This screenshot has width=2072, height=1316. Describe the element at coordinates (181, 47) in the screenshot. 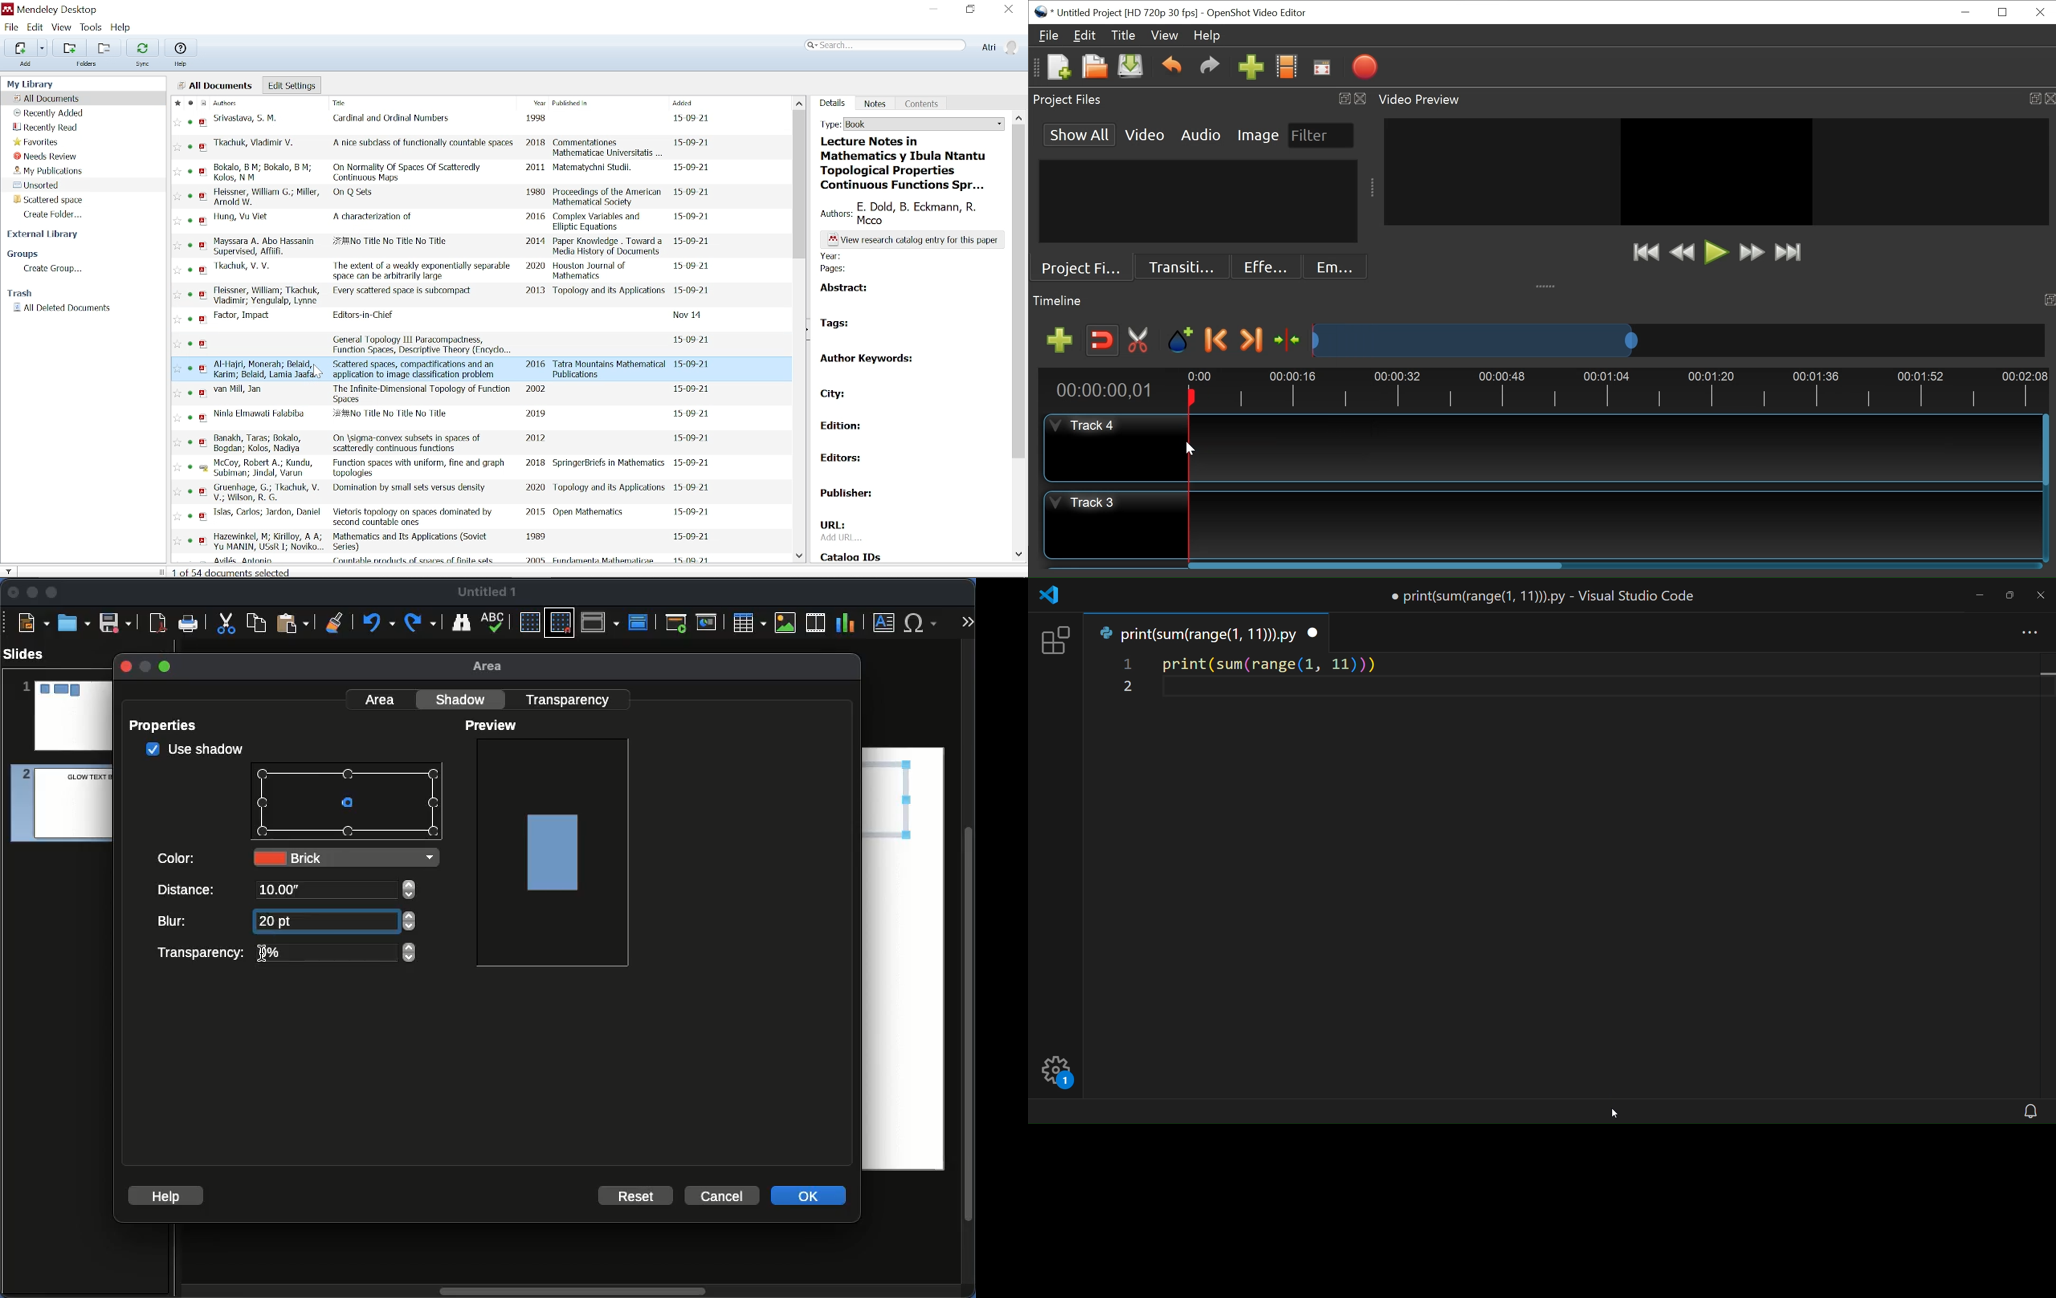

I see `Help` at that location.